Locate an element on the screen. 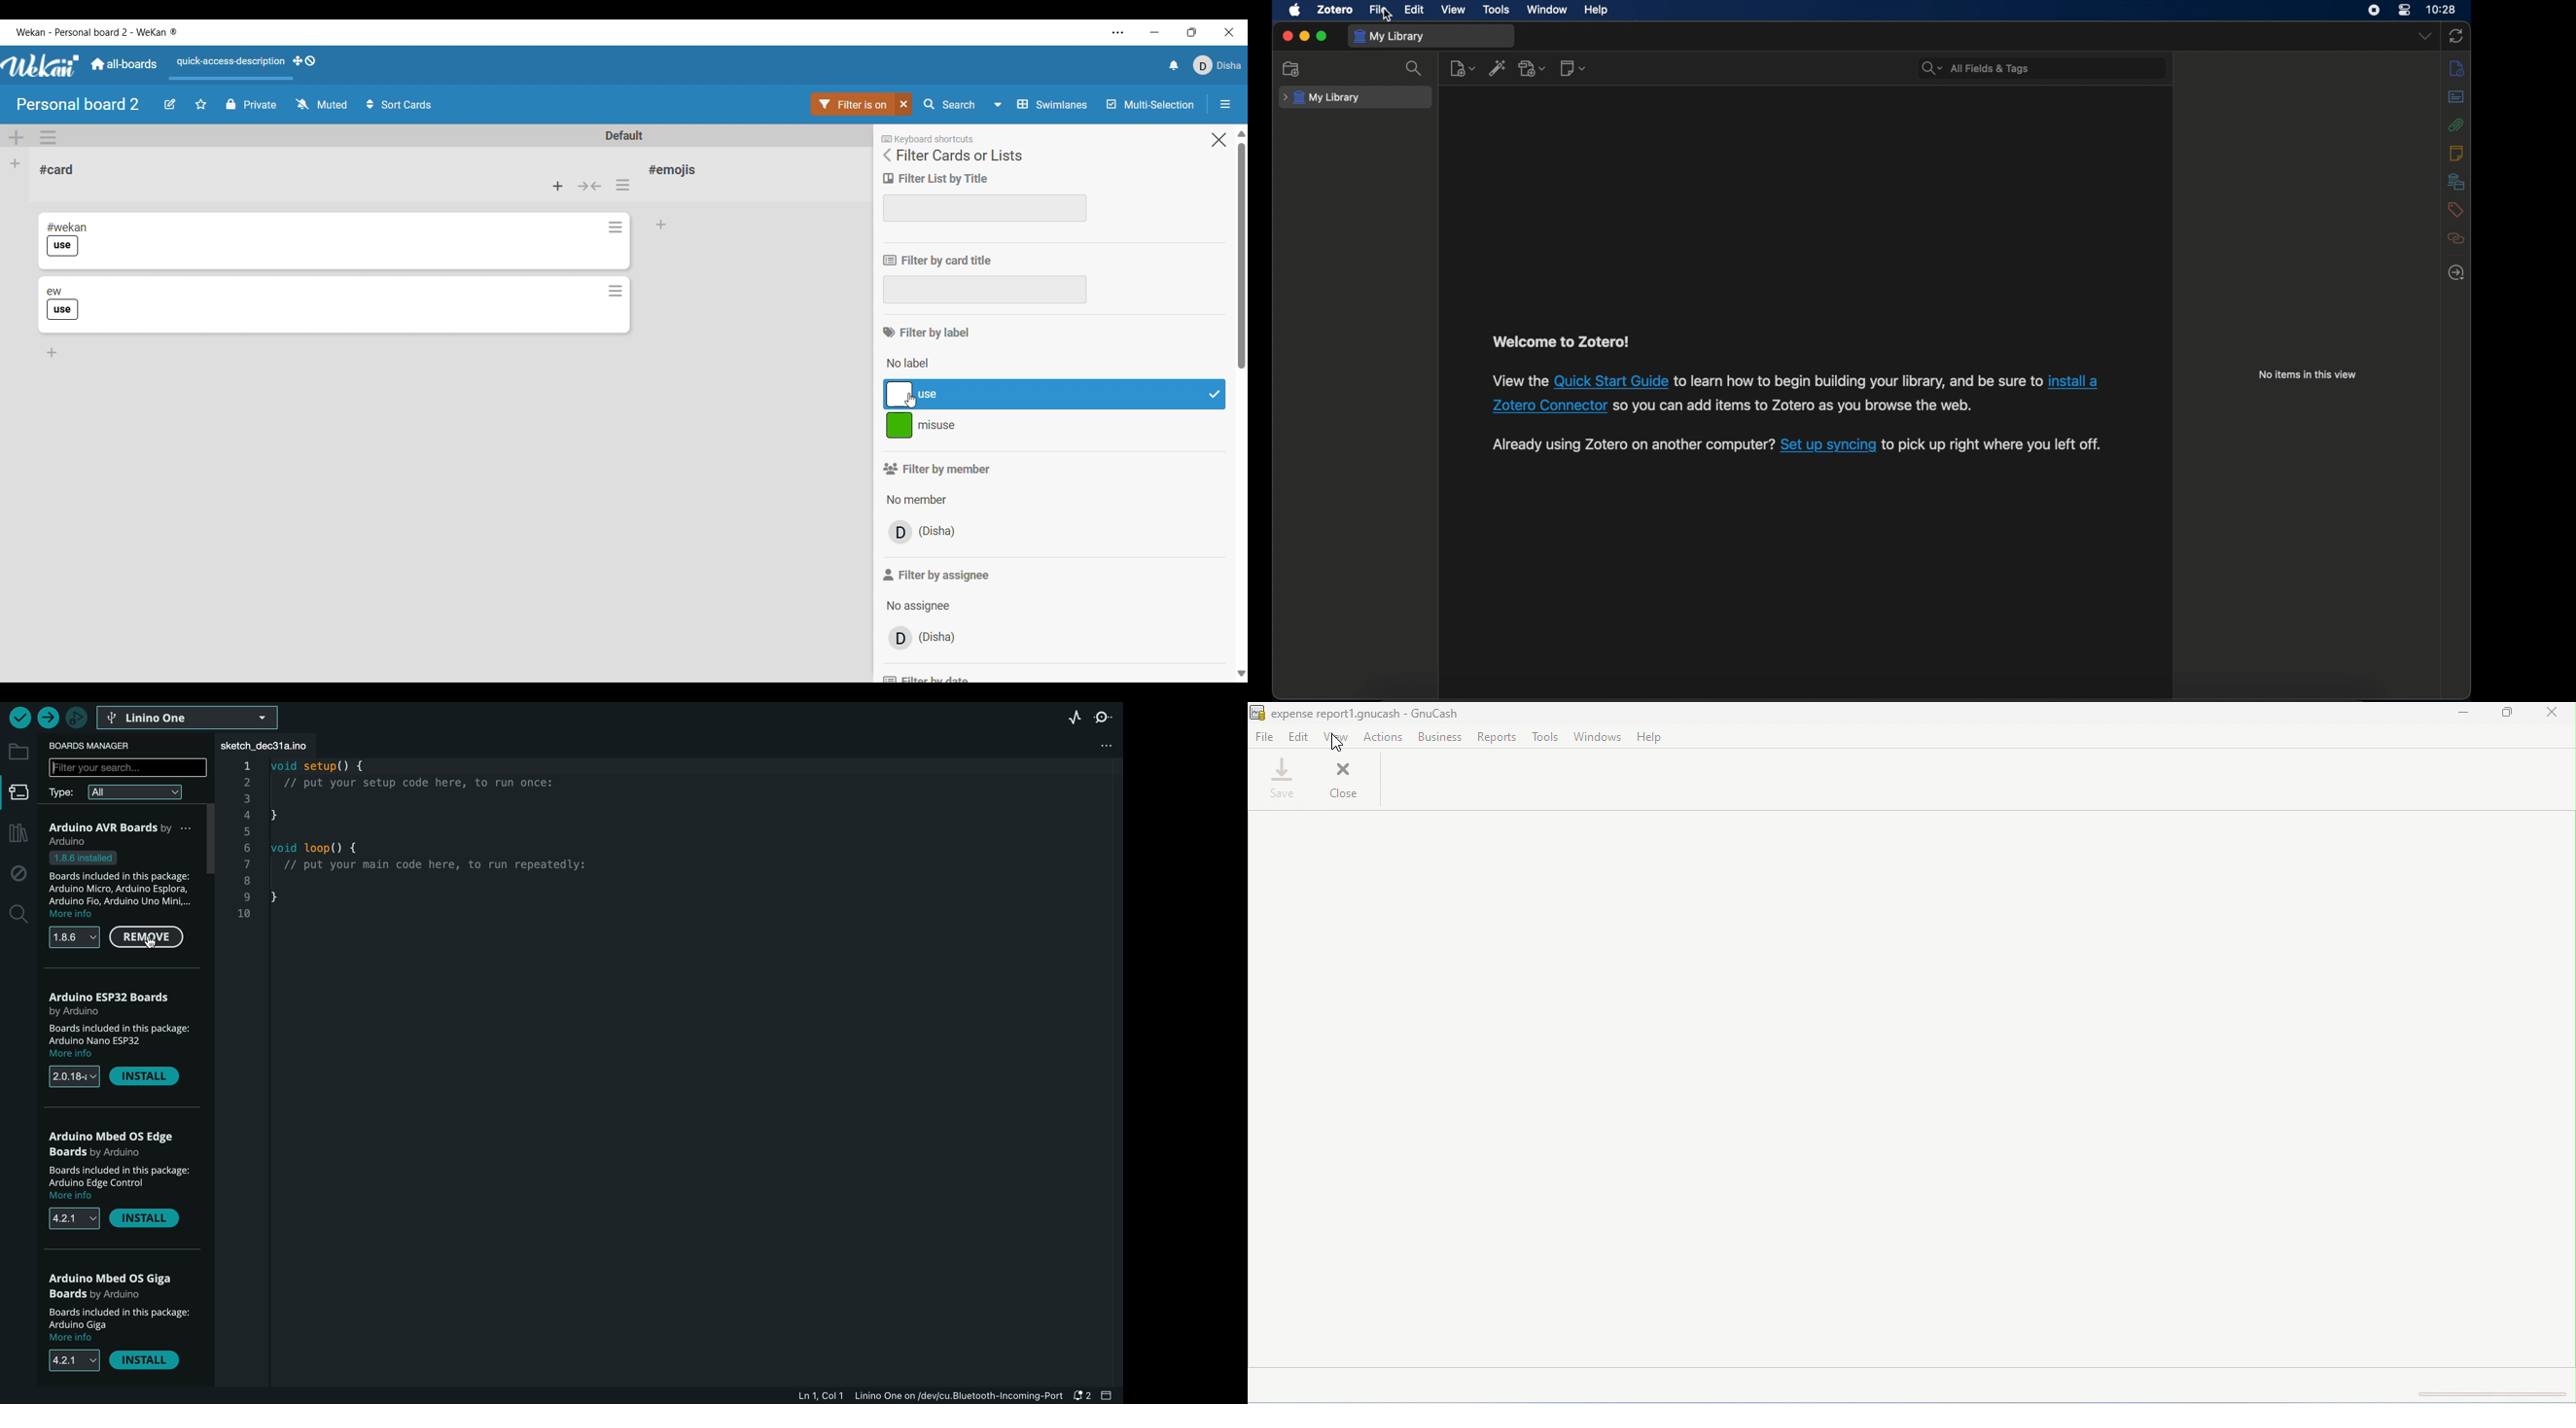 The height and width of the screenshot is (1428, 2576). verify is located at coordinates (19, 720).